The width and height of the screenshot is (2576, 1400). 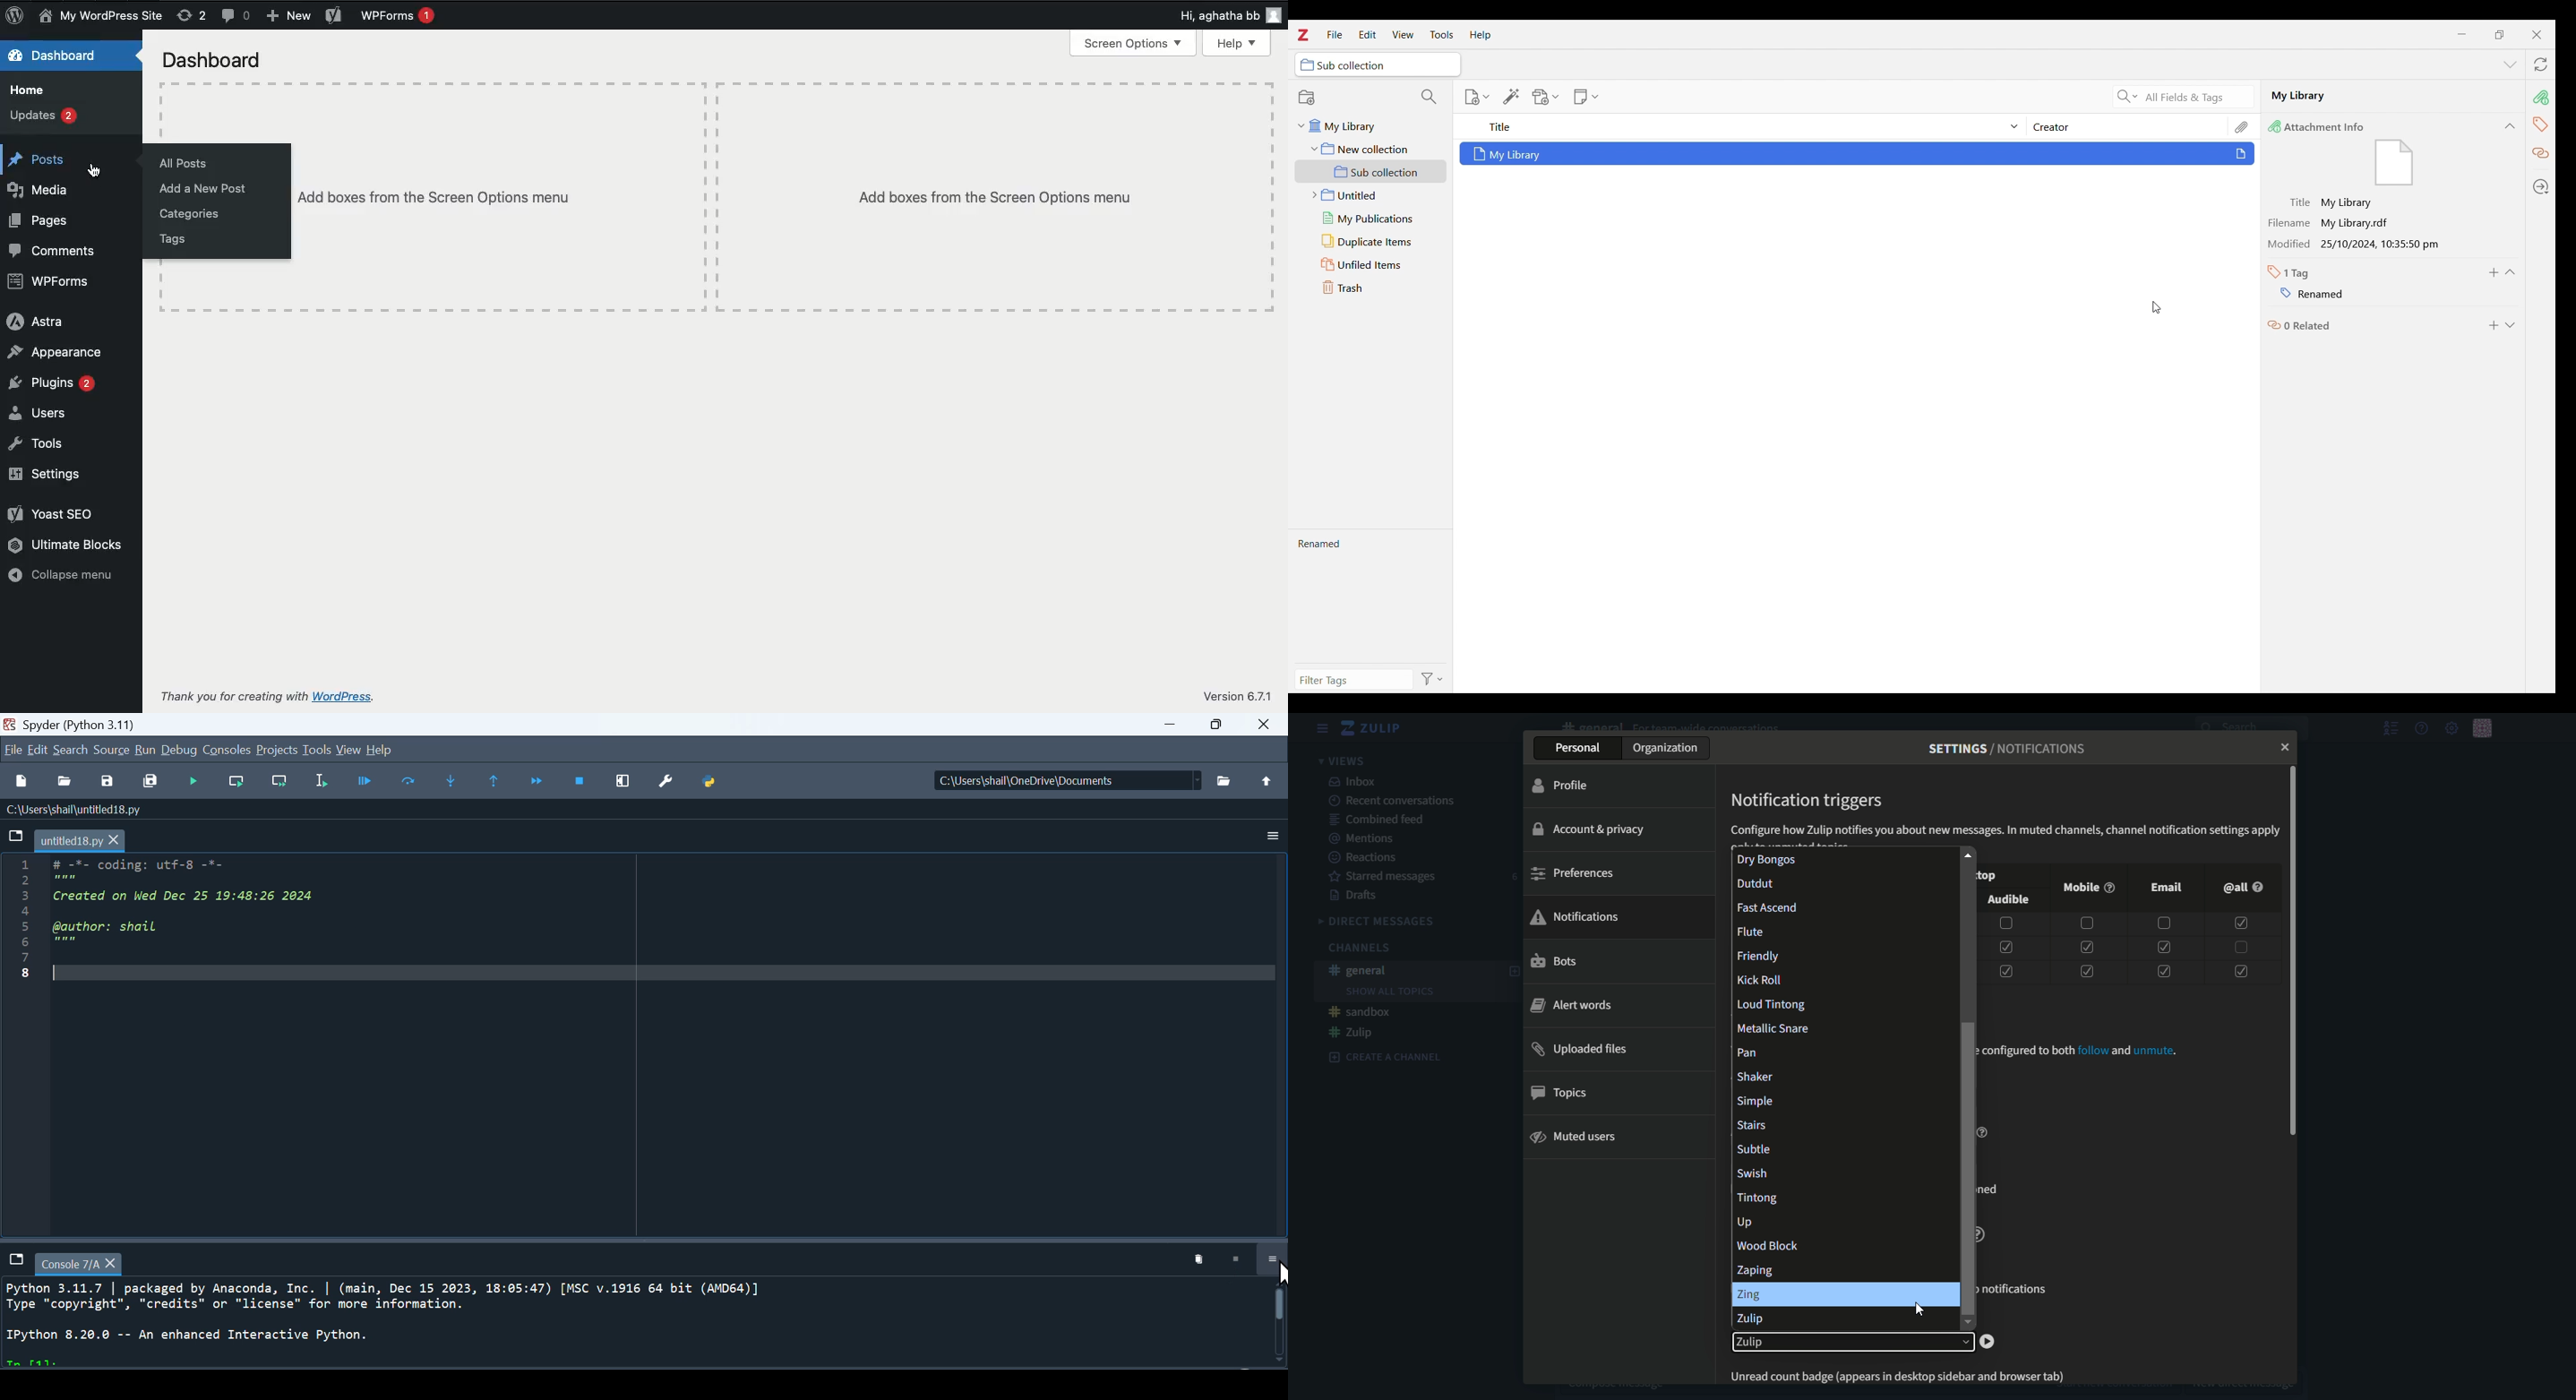 What do you see at coordinates (27, 90) in the screenshot?
I see `Home` at bounding box center [27, 90].